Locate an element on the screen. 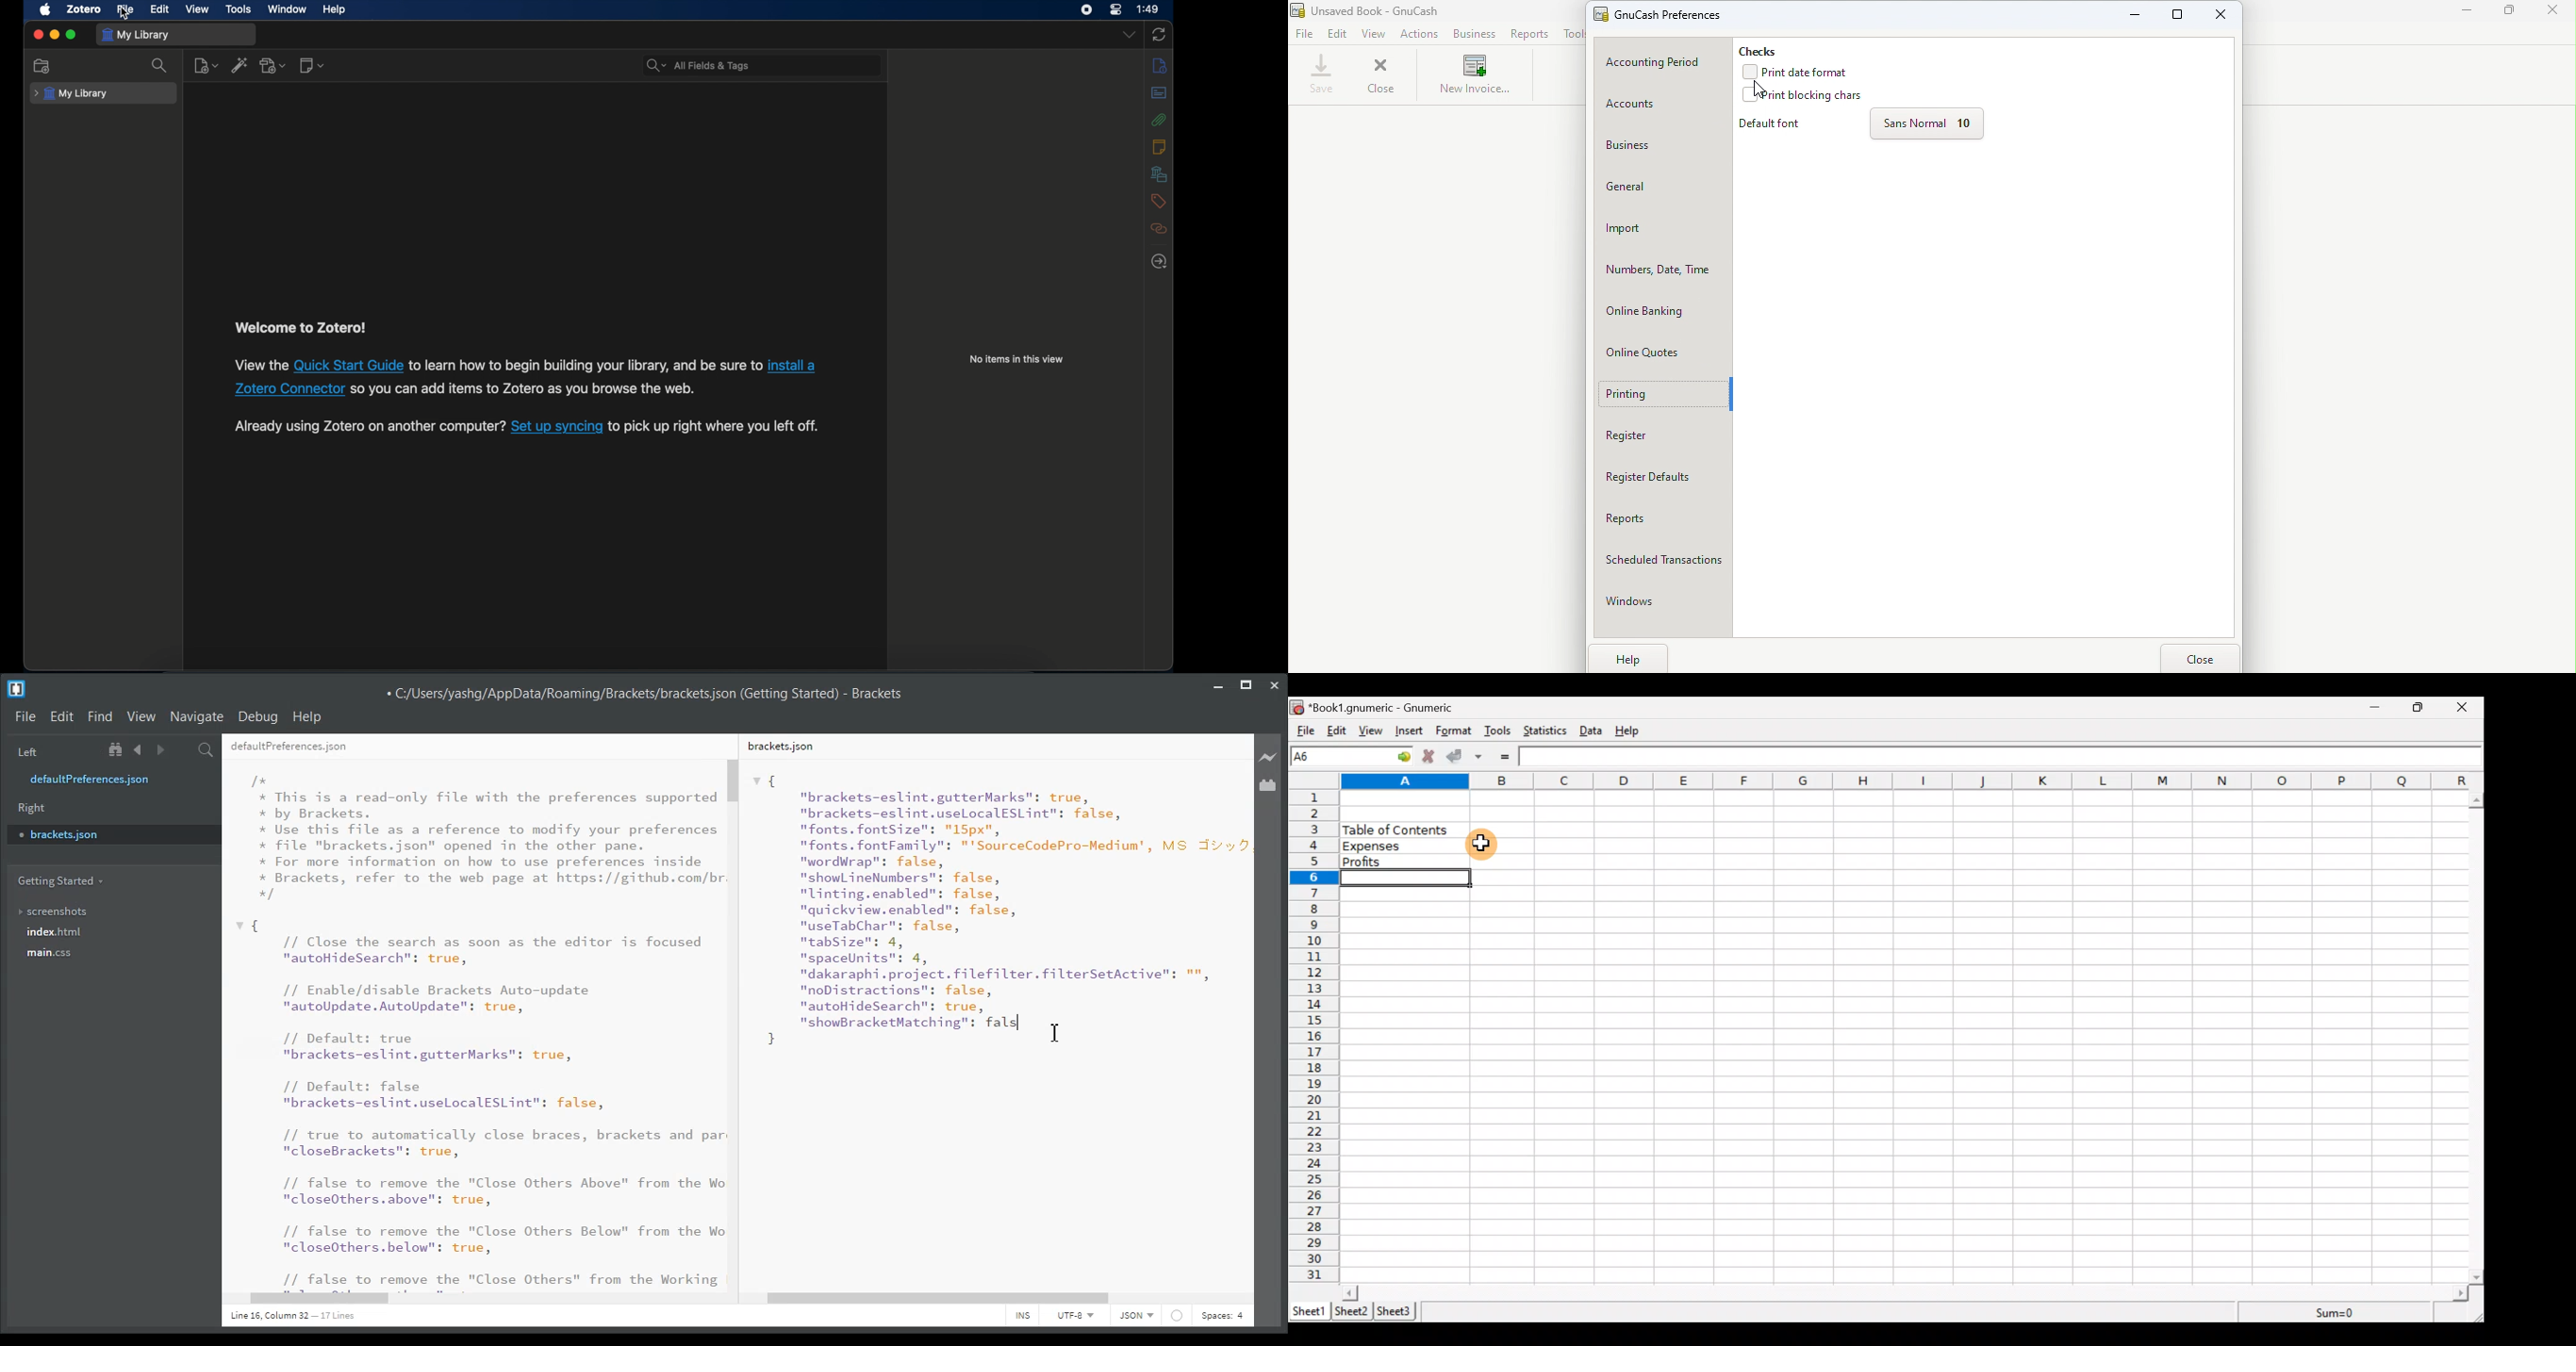  defaultPreferences.json is located at coordinates (101, 779).